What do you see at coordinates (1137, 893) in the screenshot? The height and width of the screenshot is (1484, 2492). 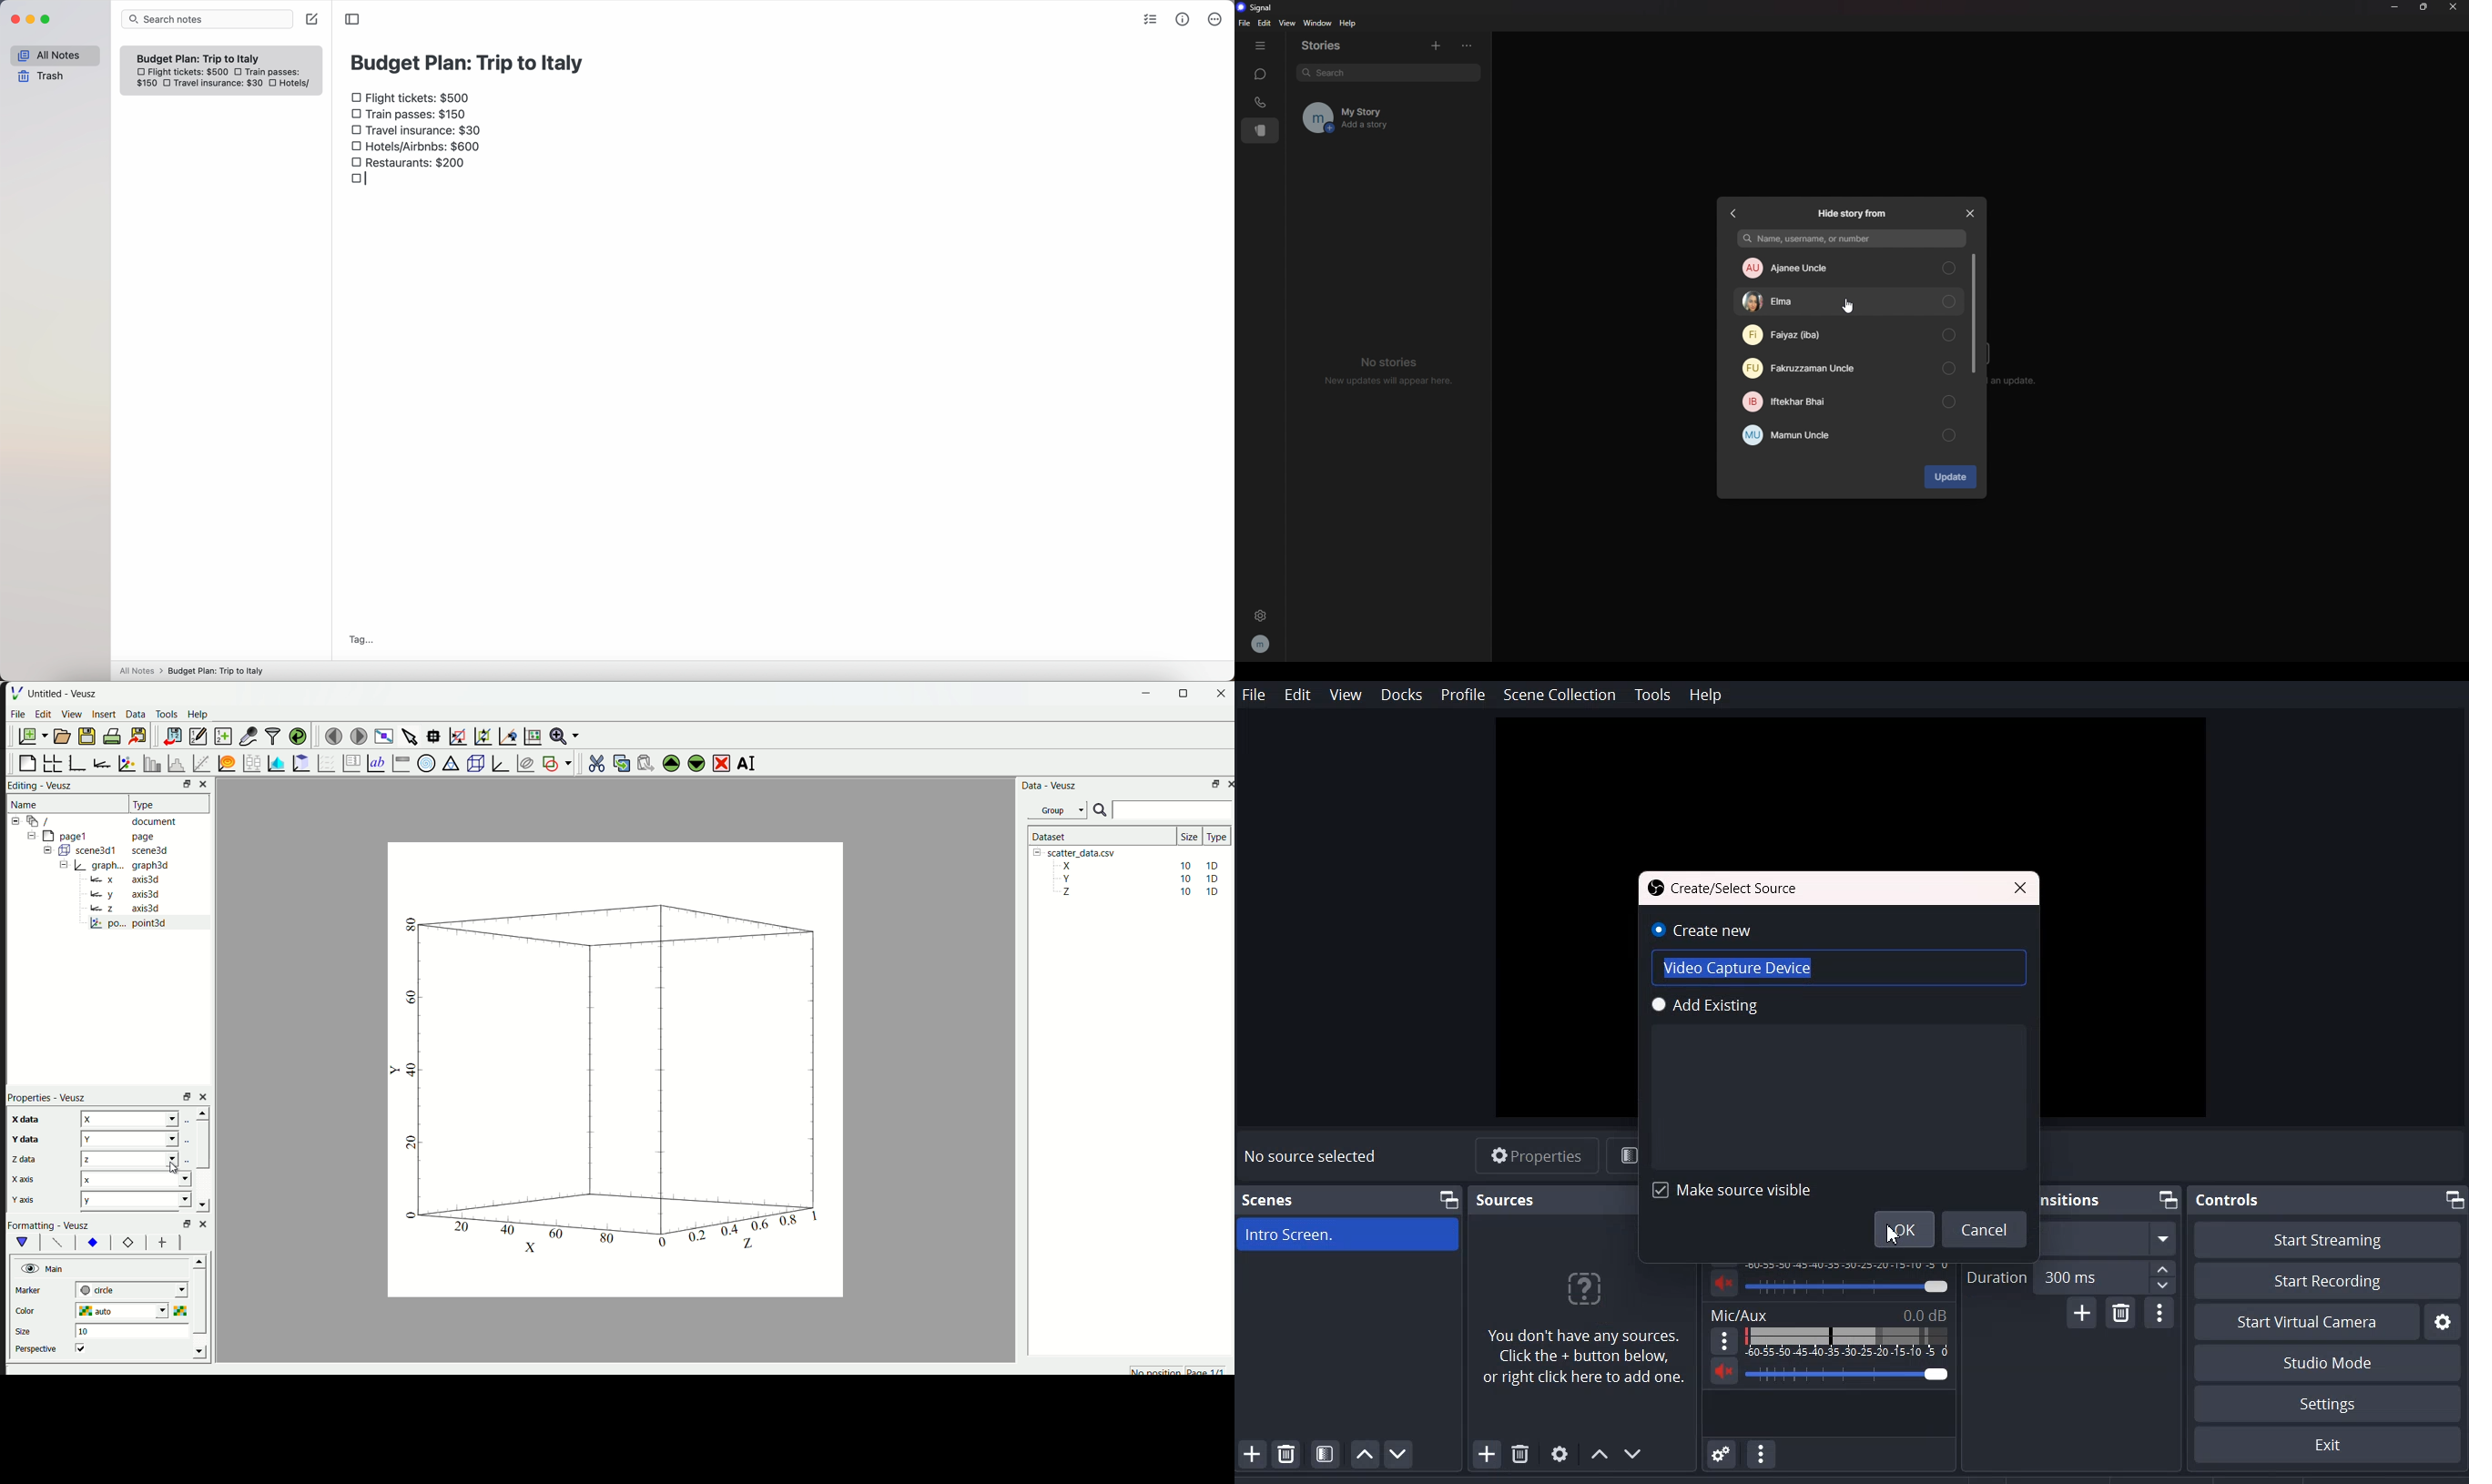 I see `Z 10 10` at bounding box center [1137, 893].